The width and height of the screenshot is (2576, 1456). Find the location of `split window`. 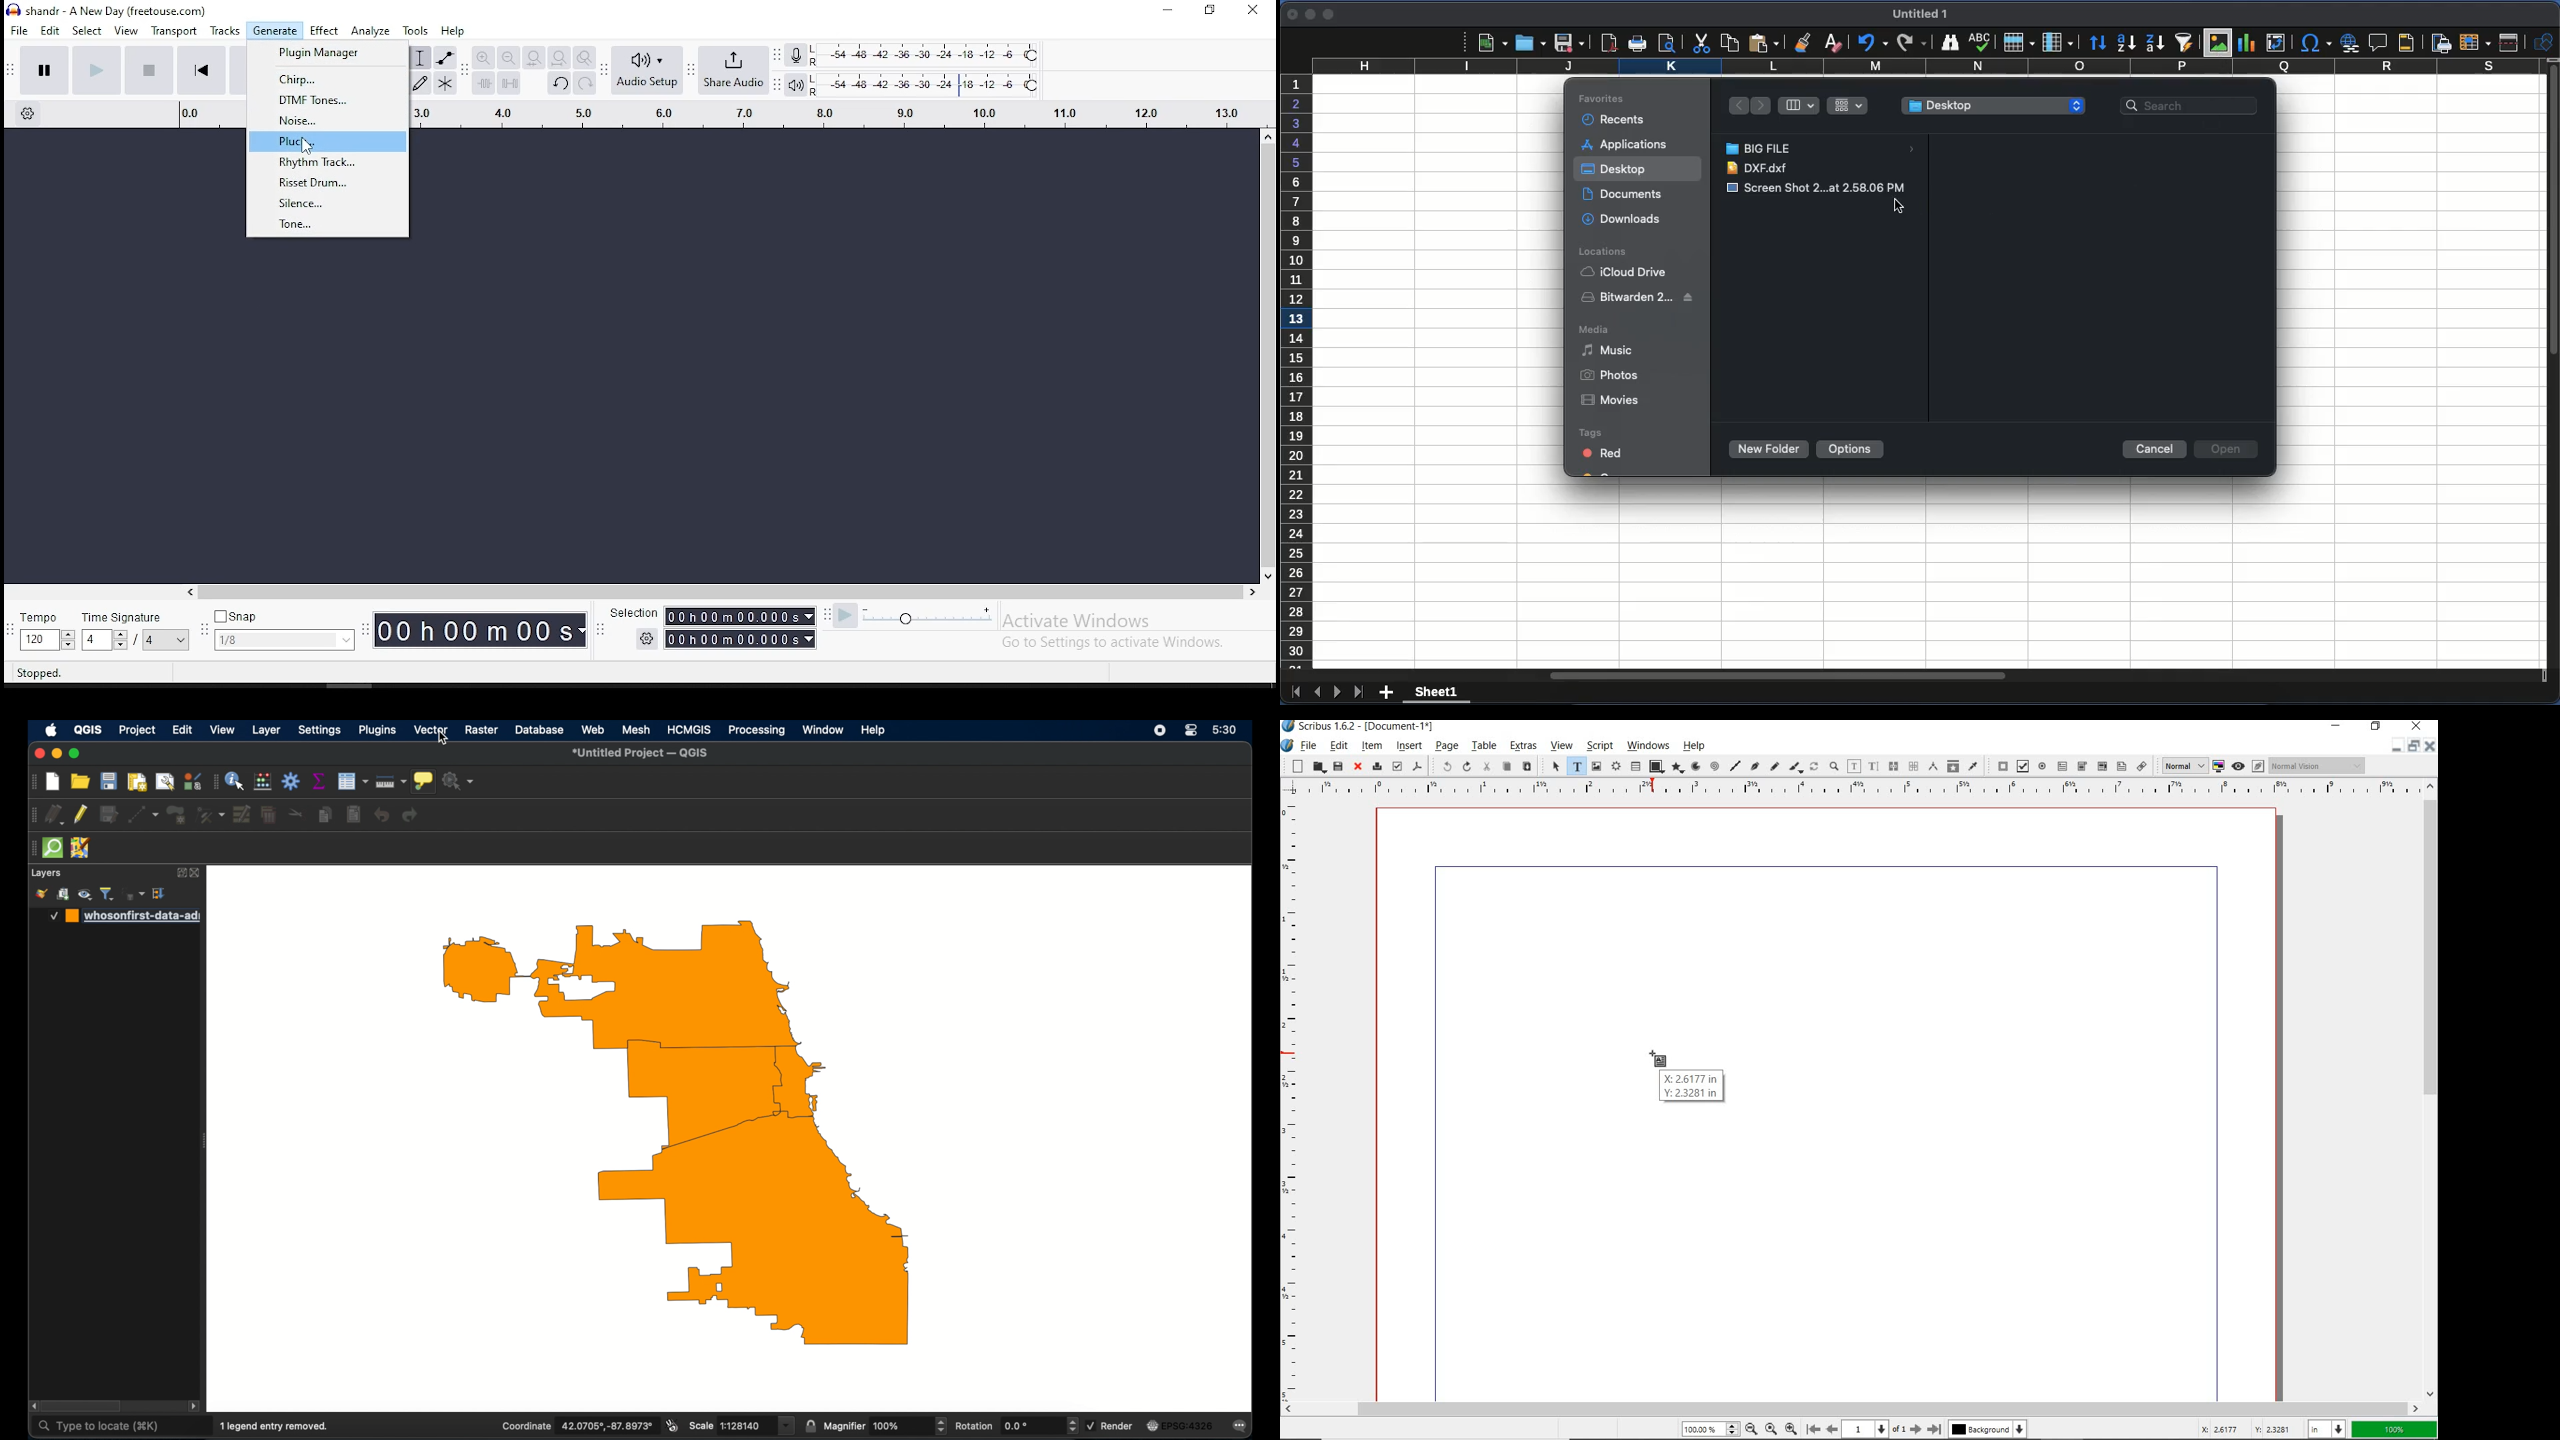

split window is located at coordinates (2511, 44).